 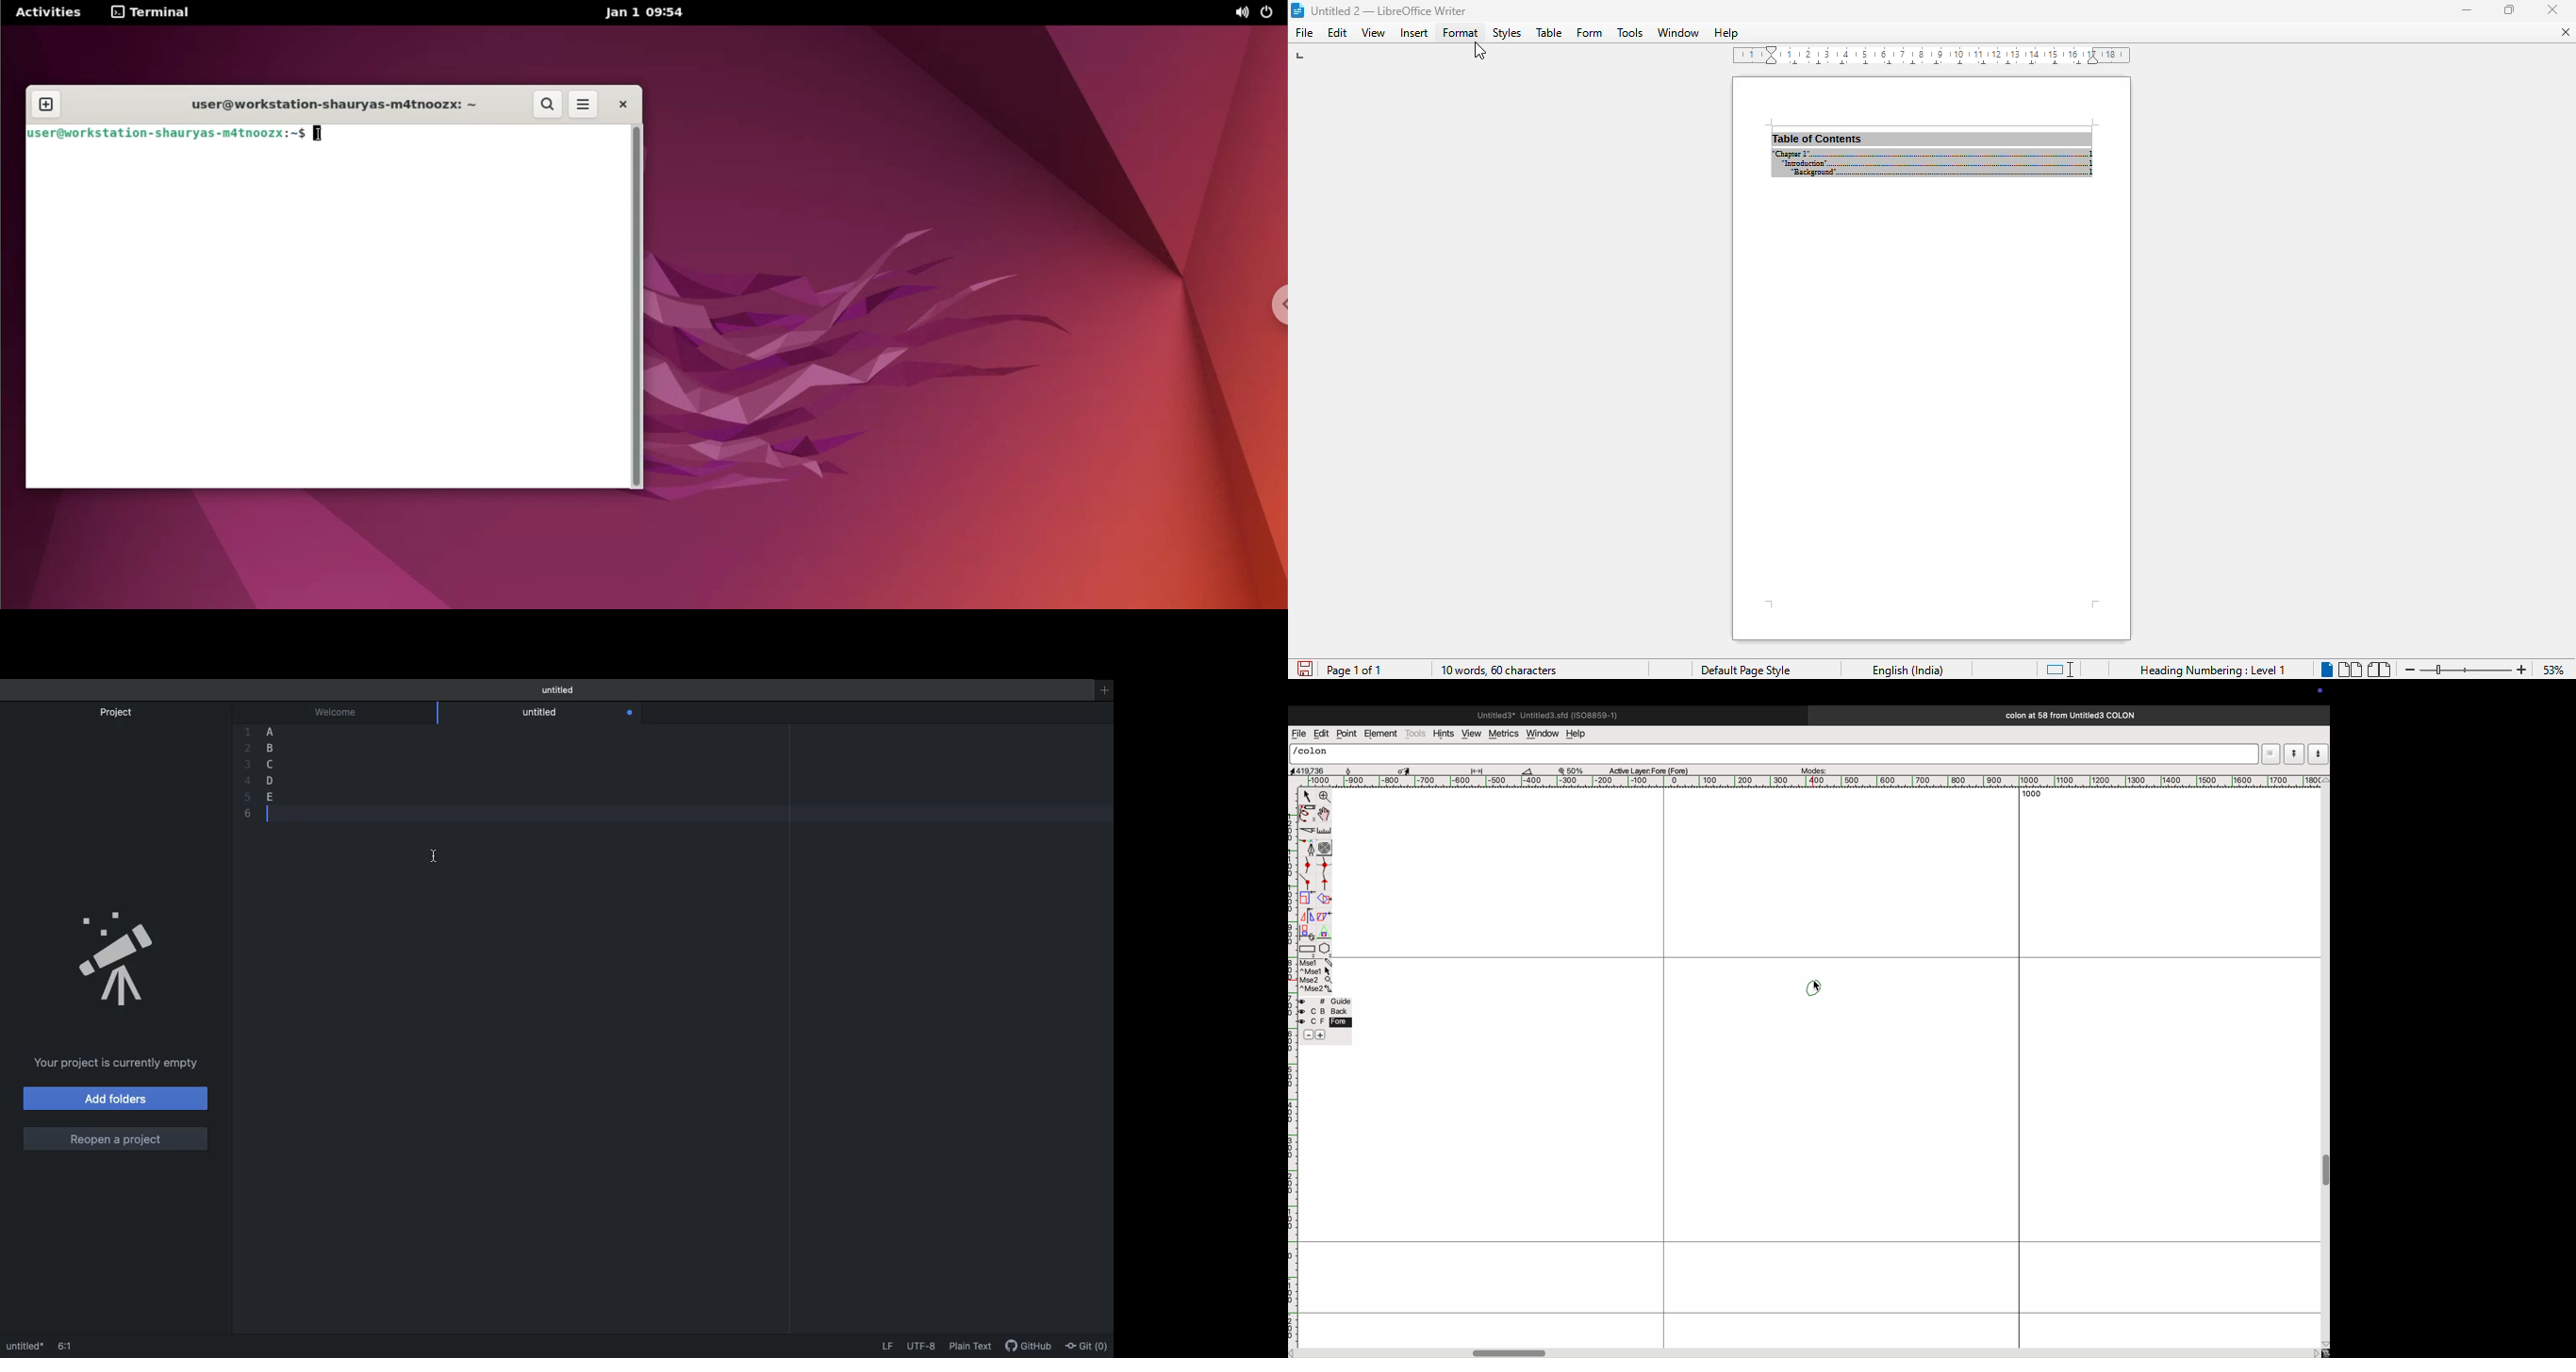 What do you see at coordinates (1413, 32) in the screenshot?
I see `insert` at bounding box center [1413, 32].